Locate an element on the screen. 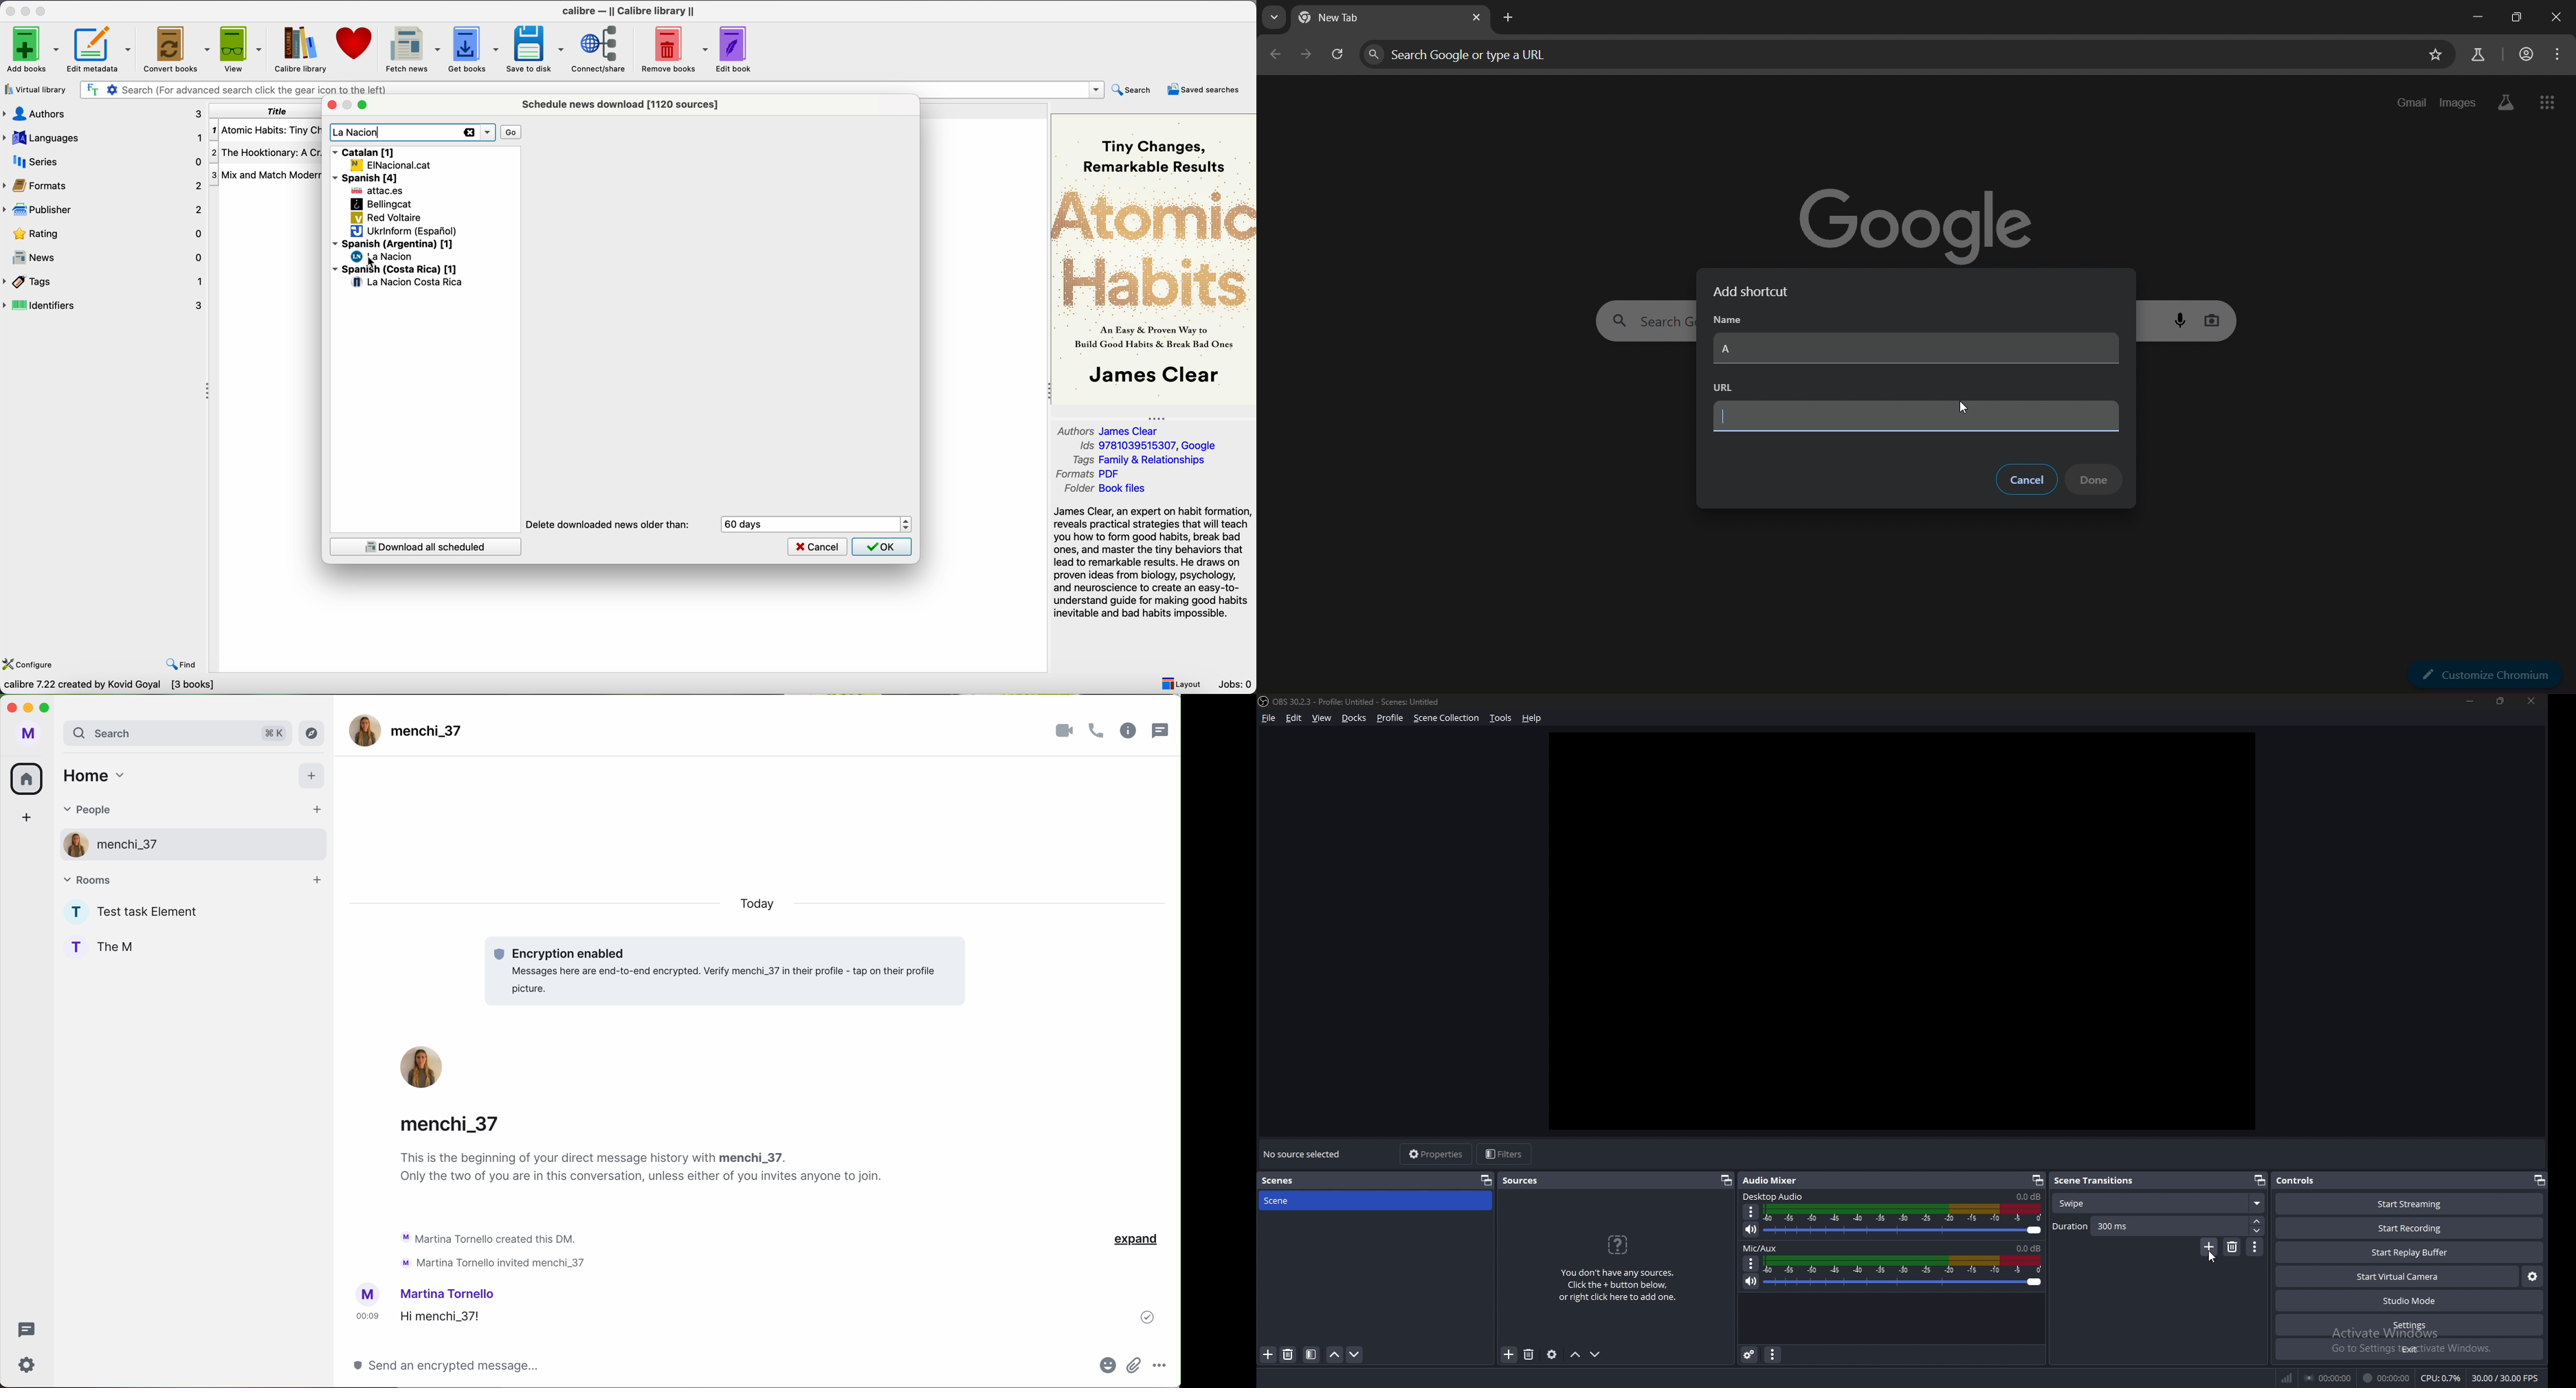 This screenshot has width=2576, height=1400. layout is located at coordinates (1180, 682).